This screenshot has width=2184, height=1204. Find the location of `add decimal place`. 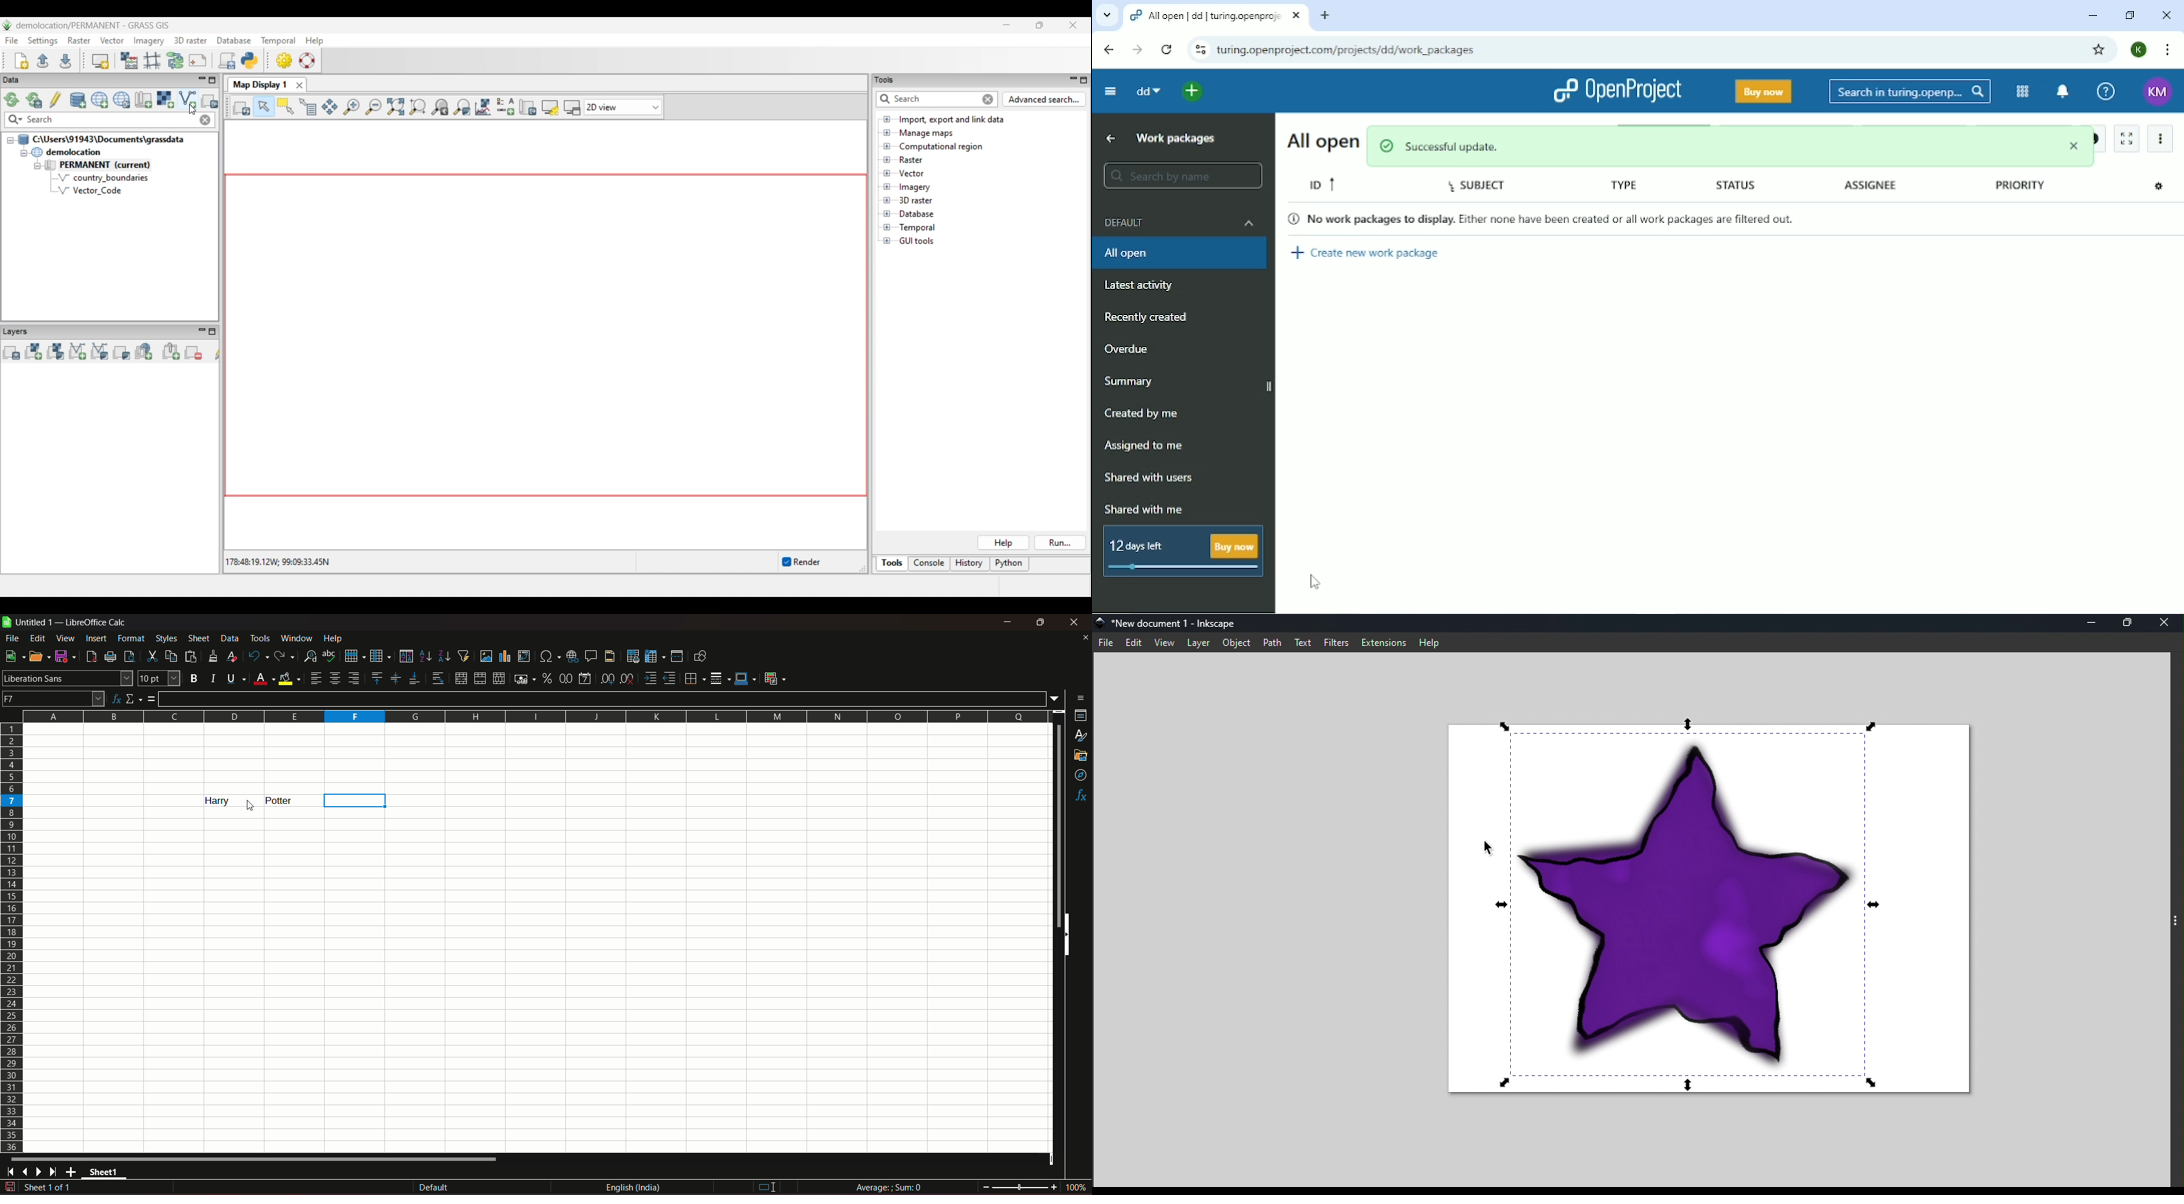

add decimal place is located at coordinates (605, 679).